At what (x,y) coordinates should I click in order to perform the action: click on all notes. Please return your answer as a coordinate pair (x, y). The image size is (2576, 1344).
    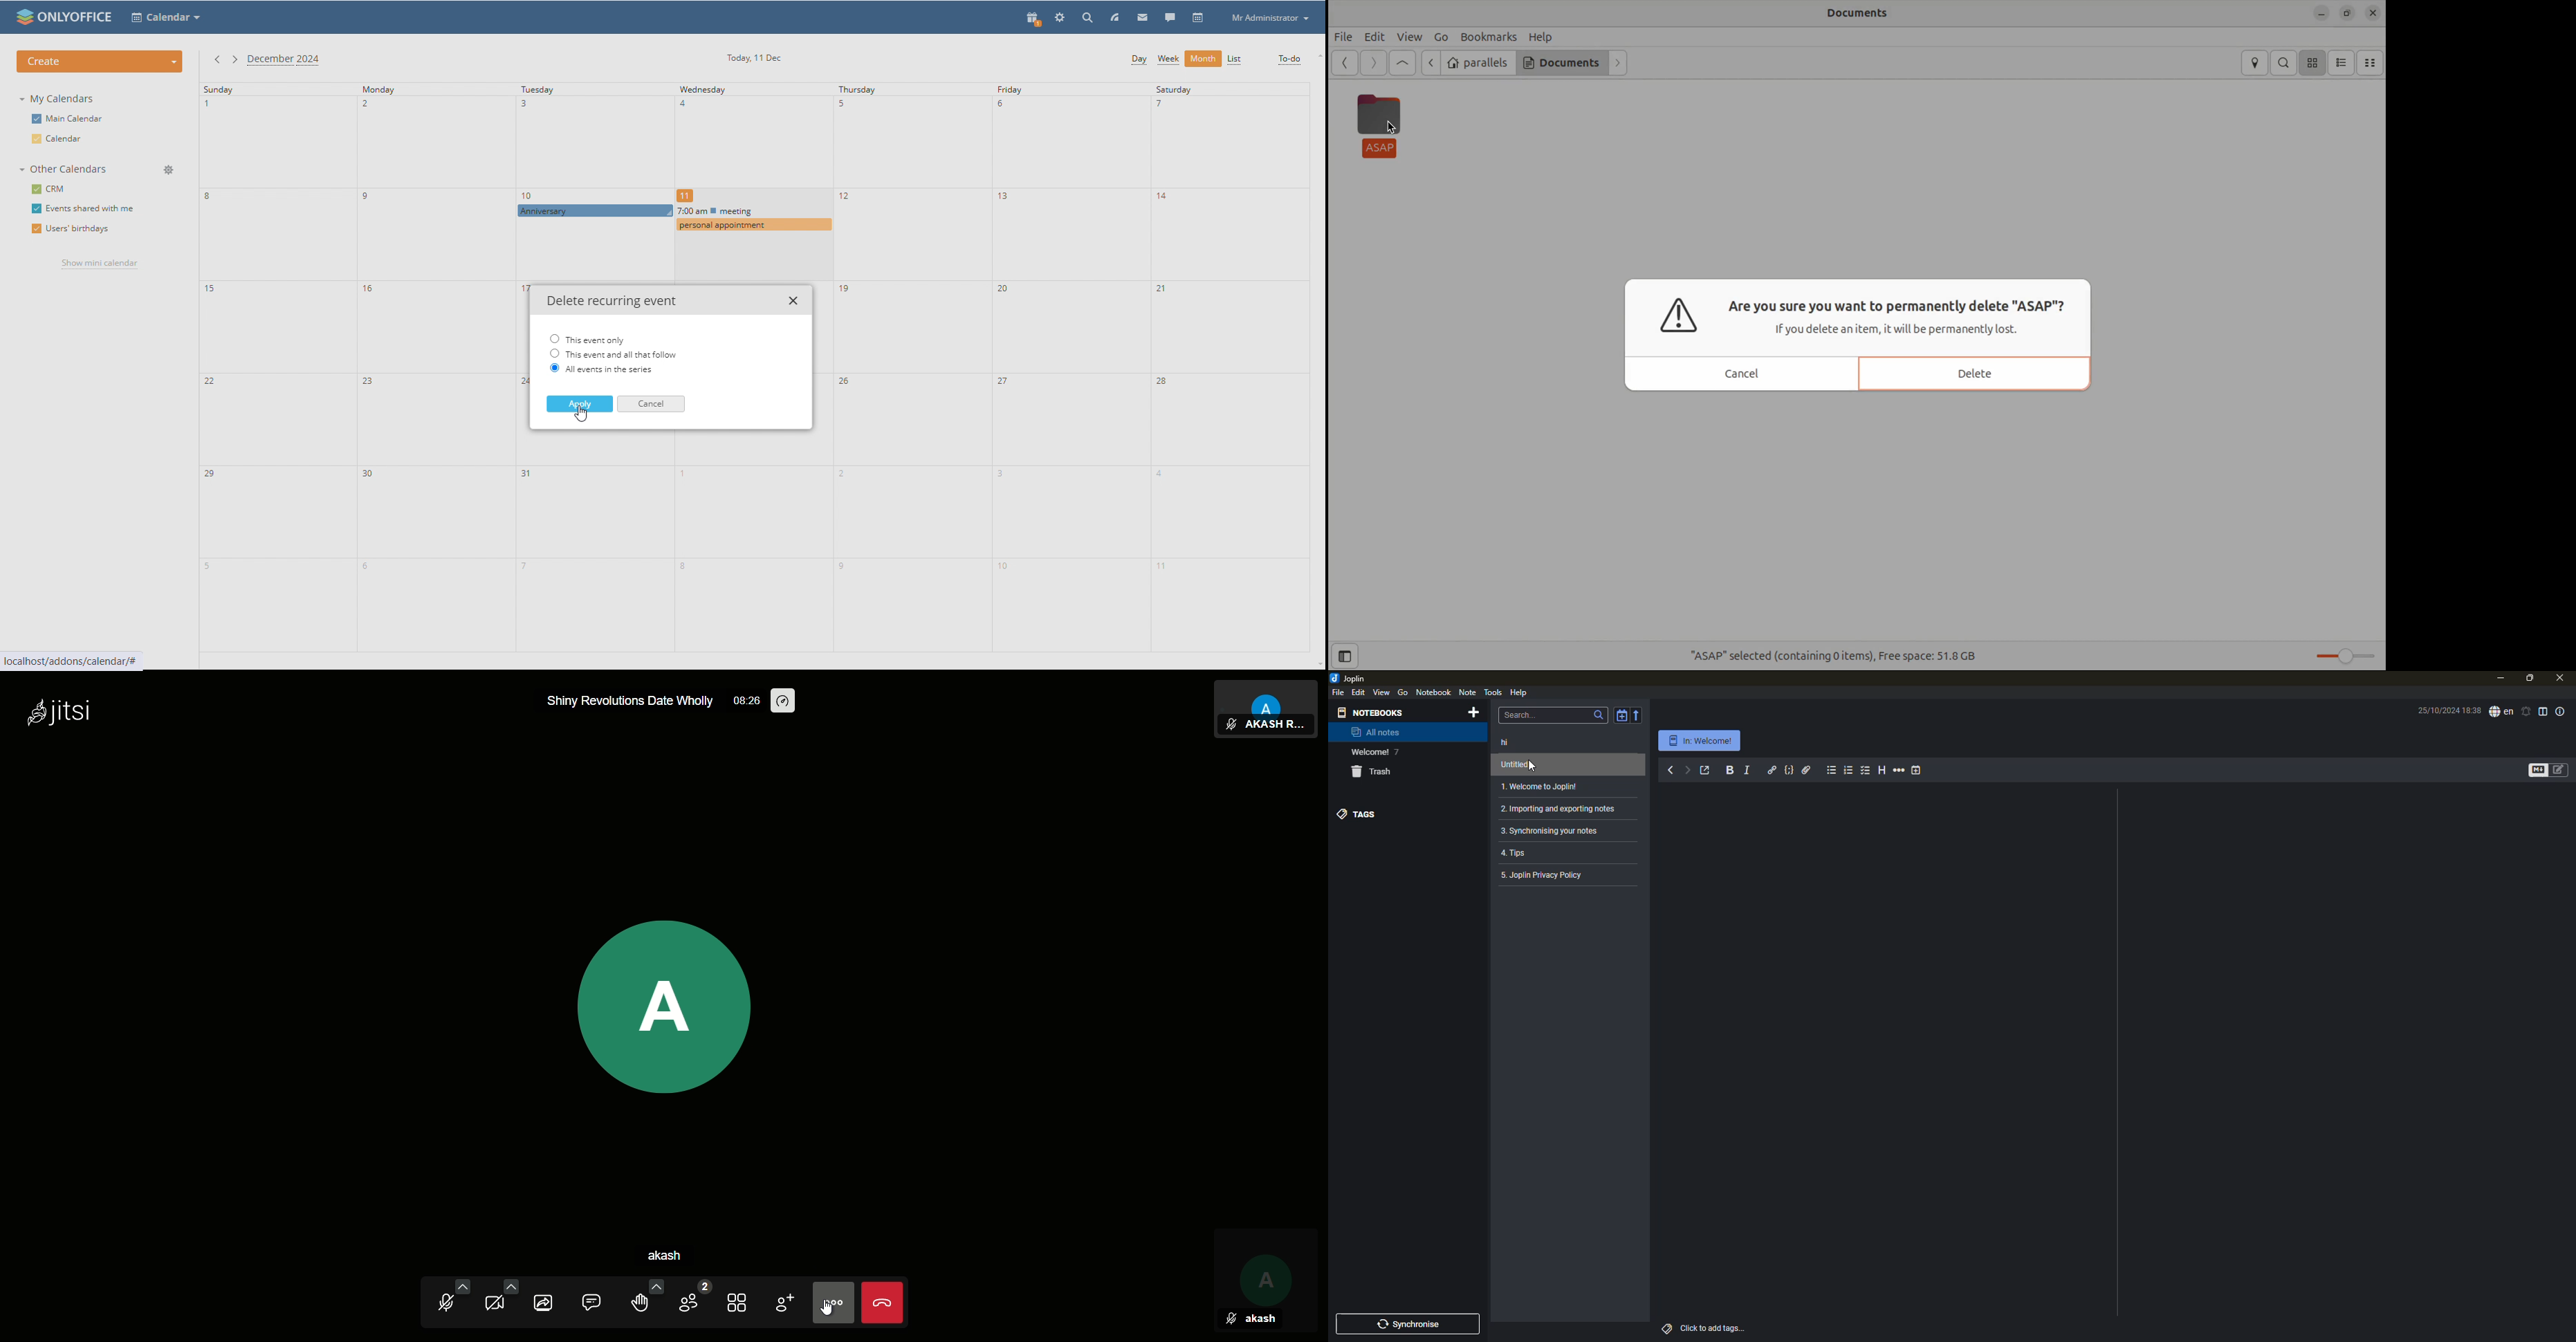
    Looking at the image, I should click on (1376, 732).